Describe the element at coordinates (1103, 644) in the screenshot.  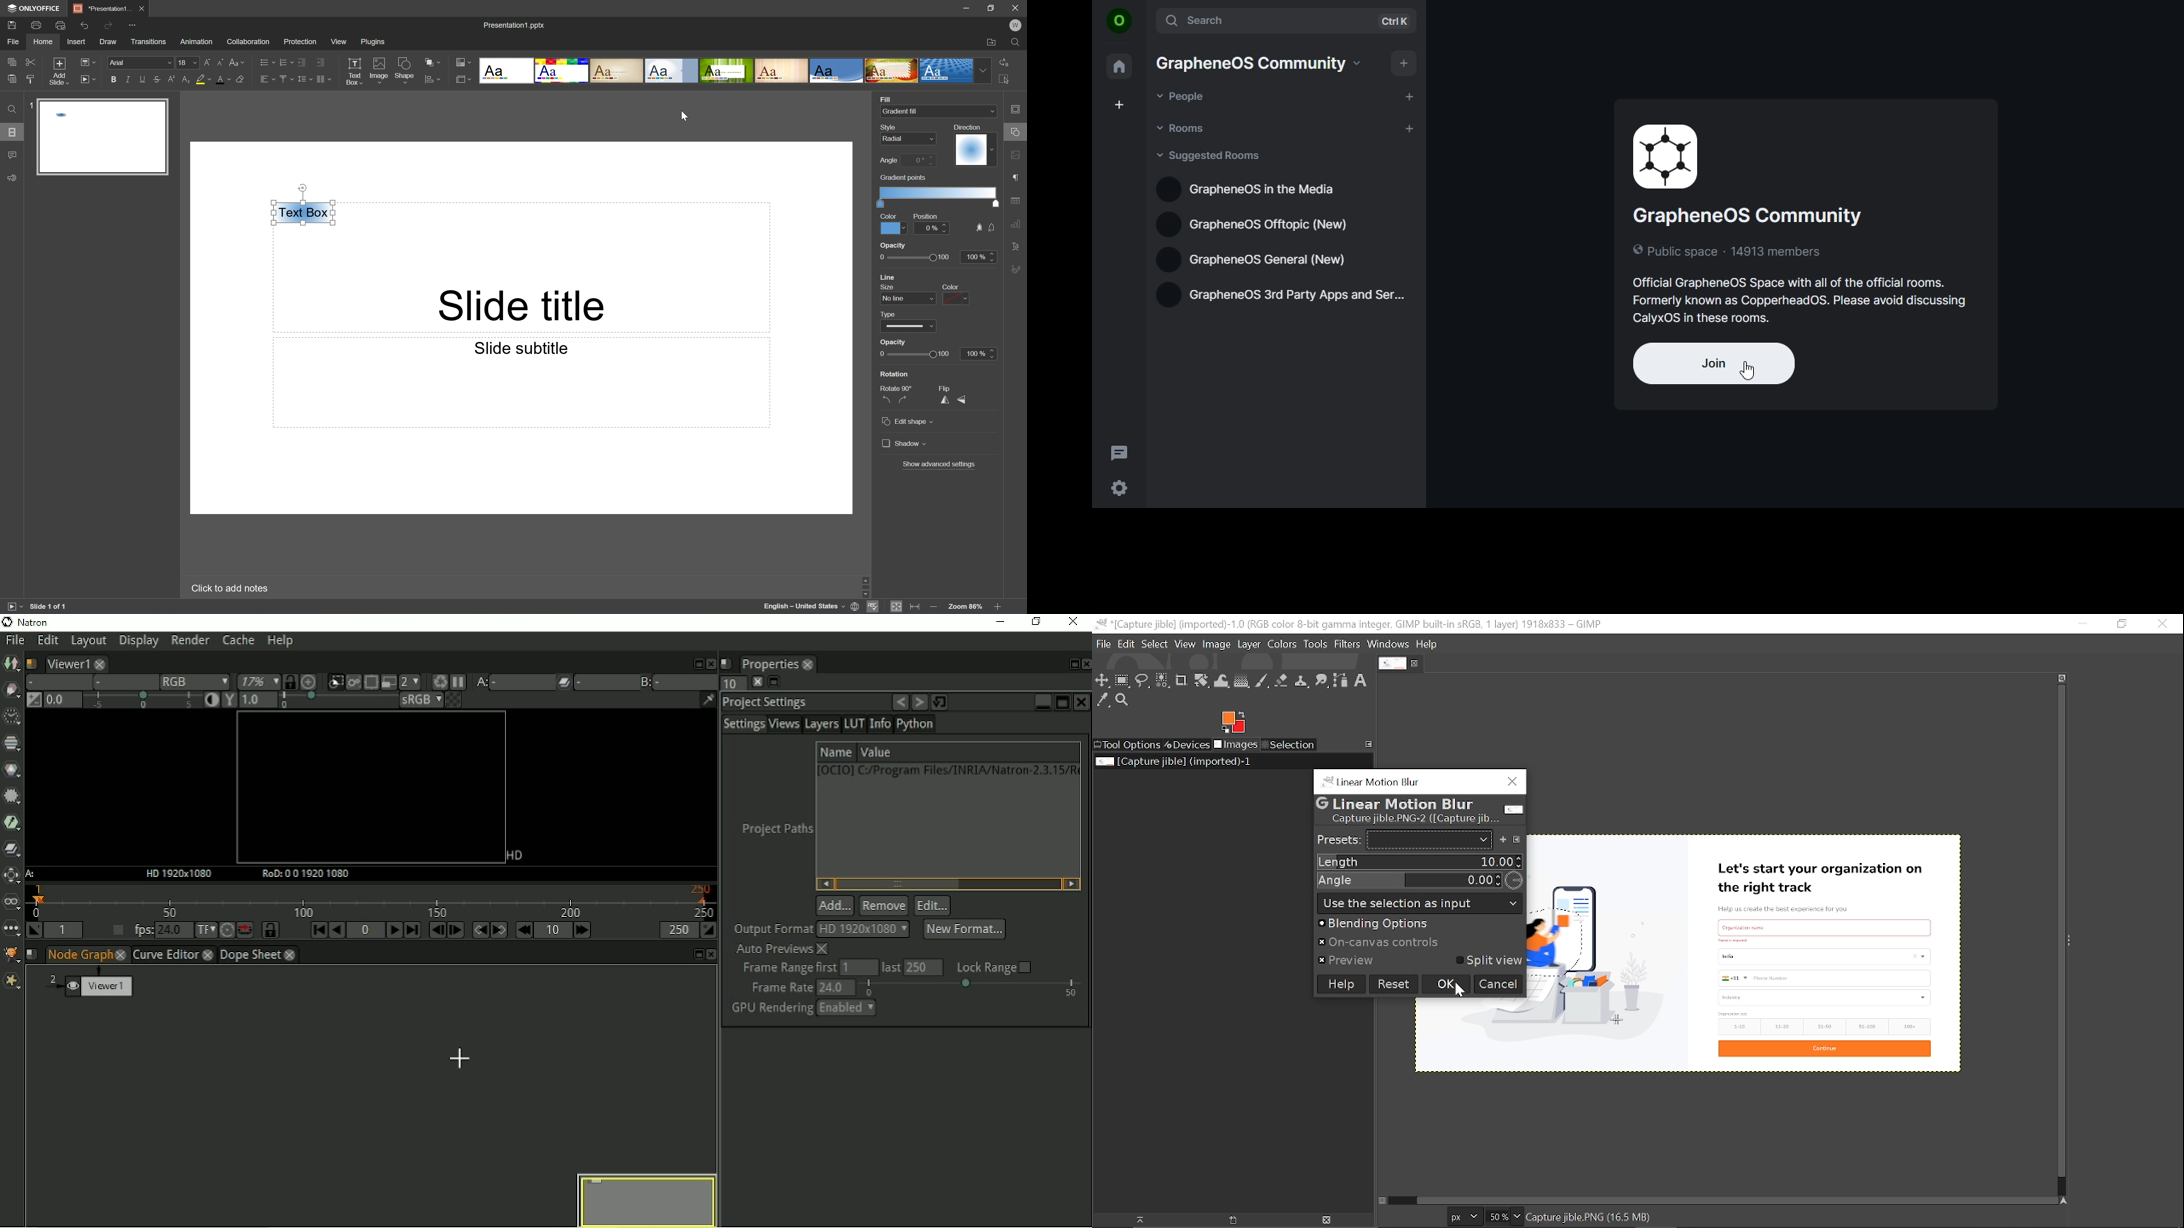
I see `File` at that location.